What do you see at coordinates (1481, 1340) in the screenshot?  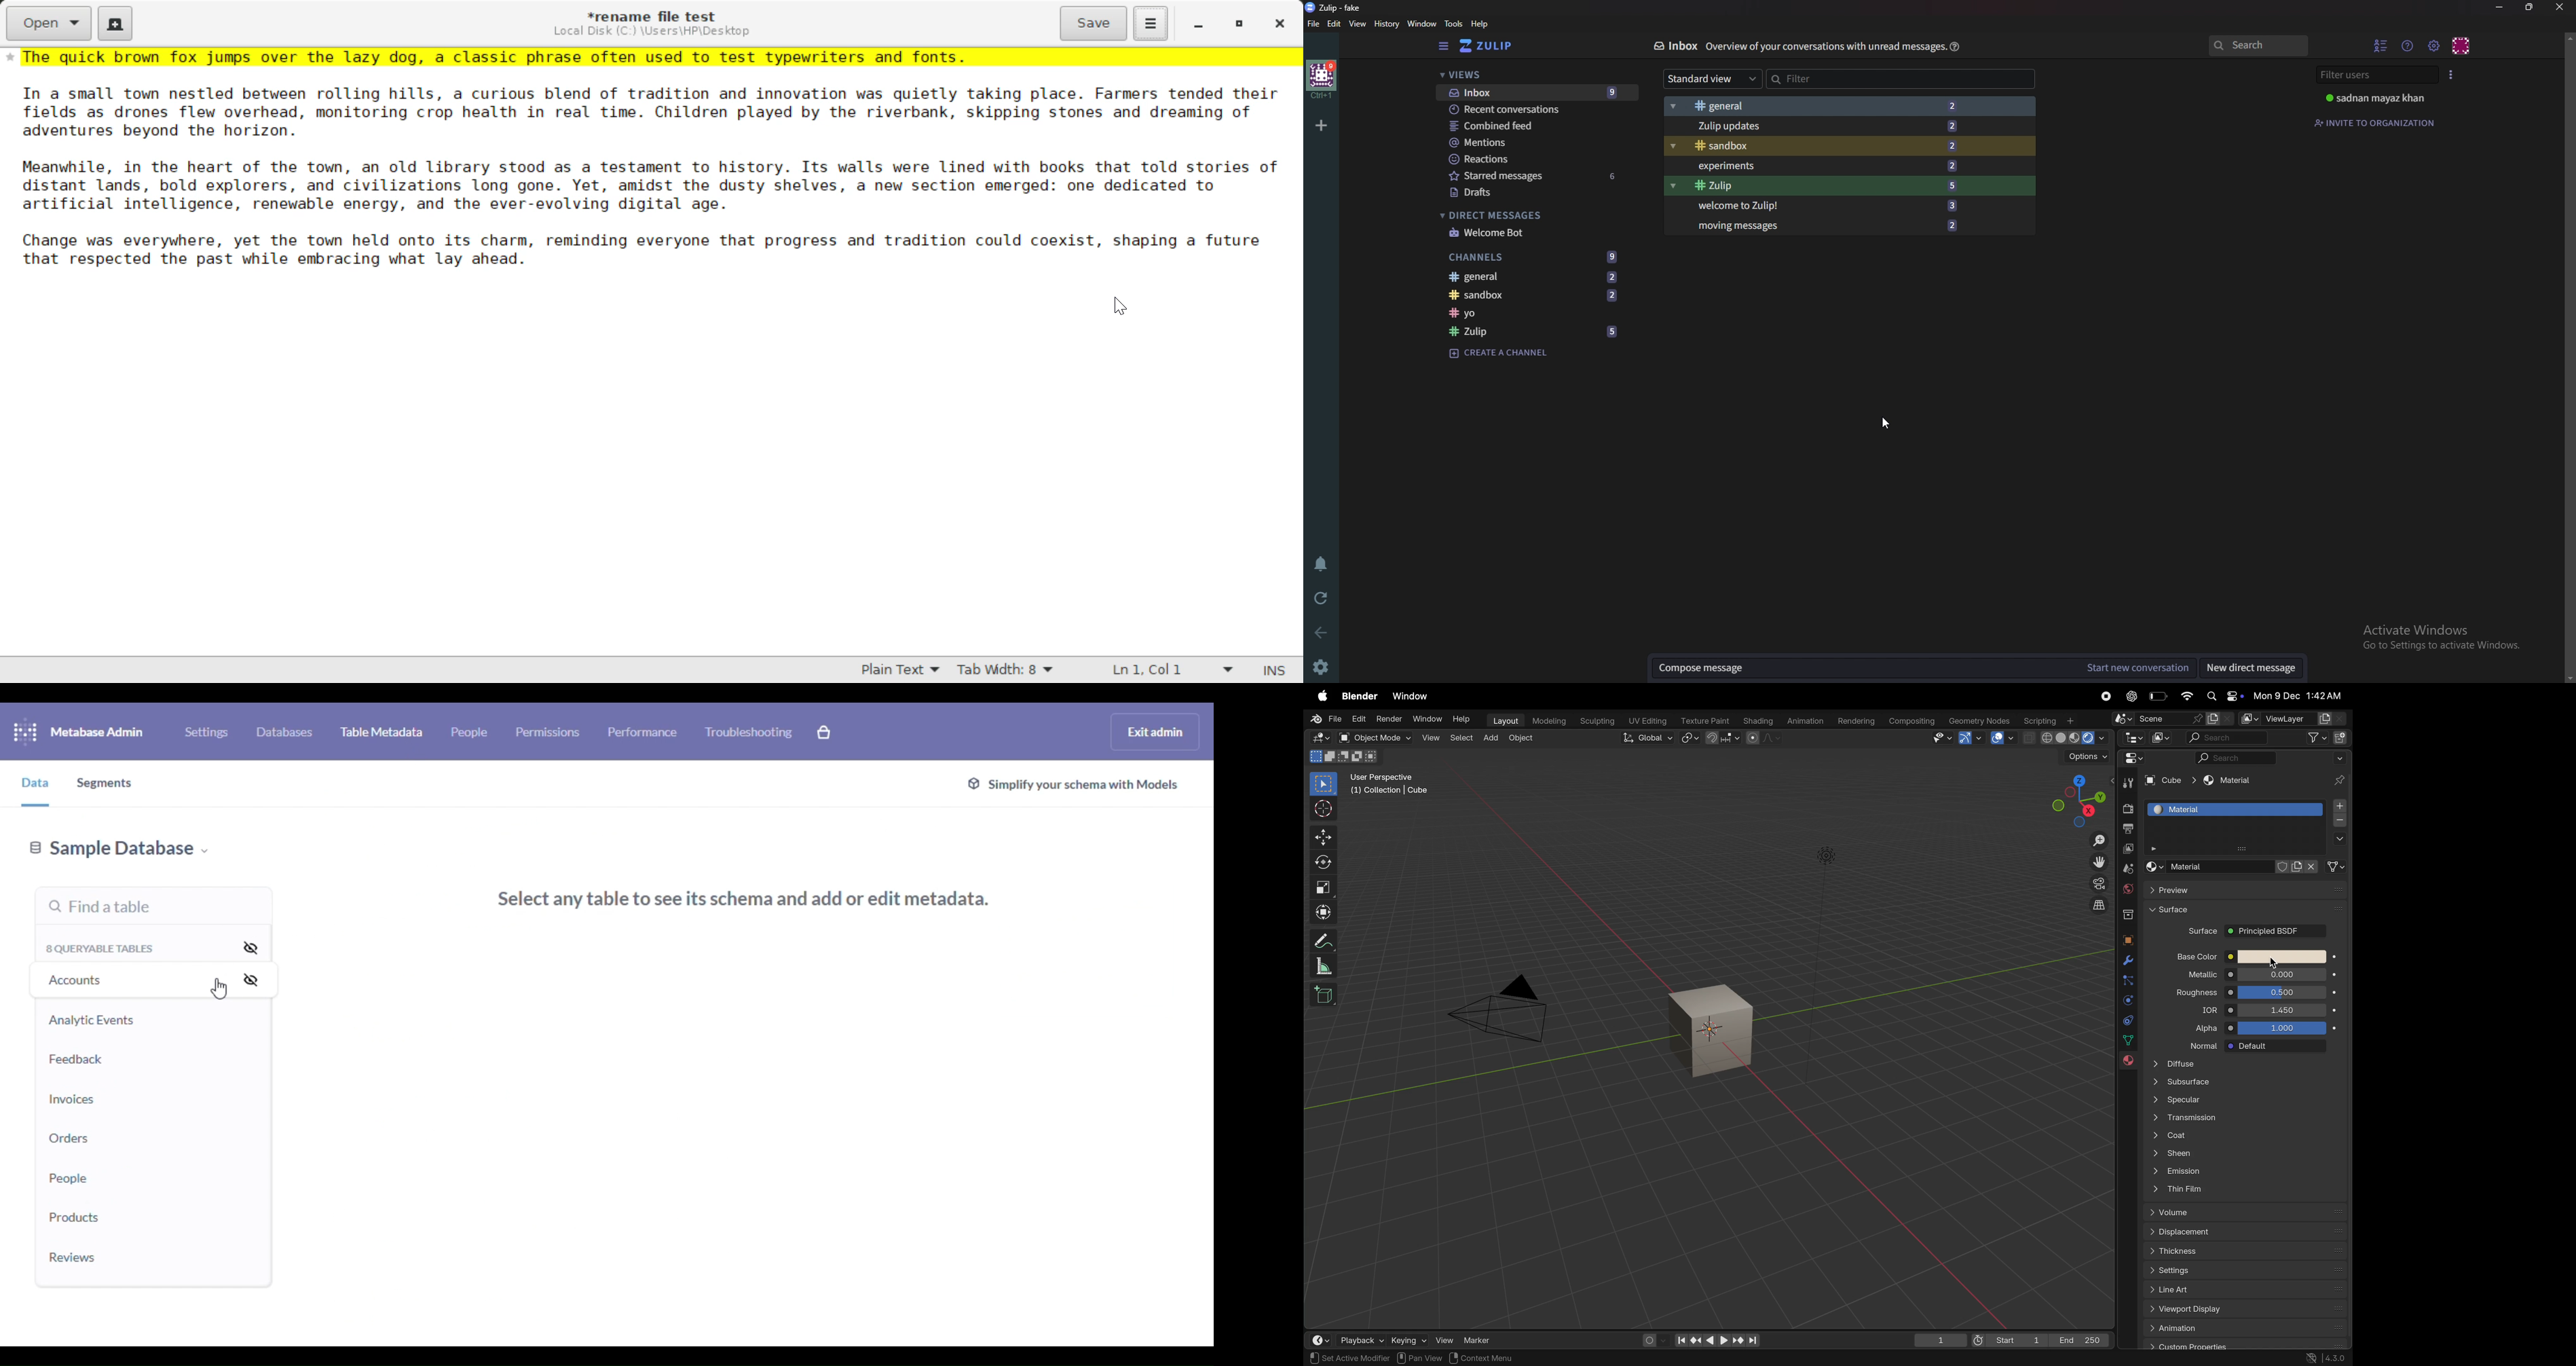 I see `marker` at bounding box center [1481, 1340].